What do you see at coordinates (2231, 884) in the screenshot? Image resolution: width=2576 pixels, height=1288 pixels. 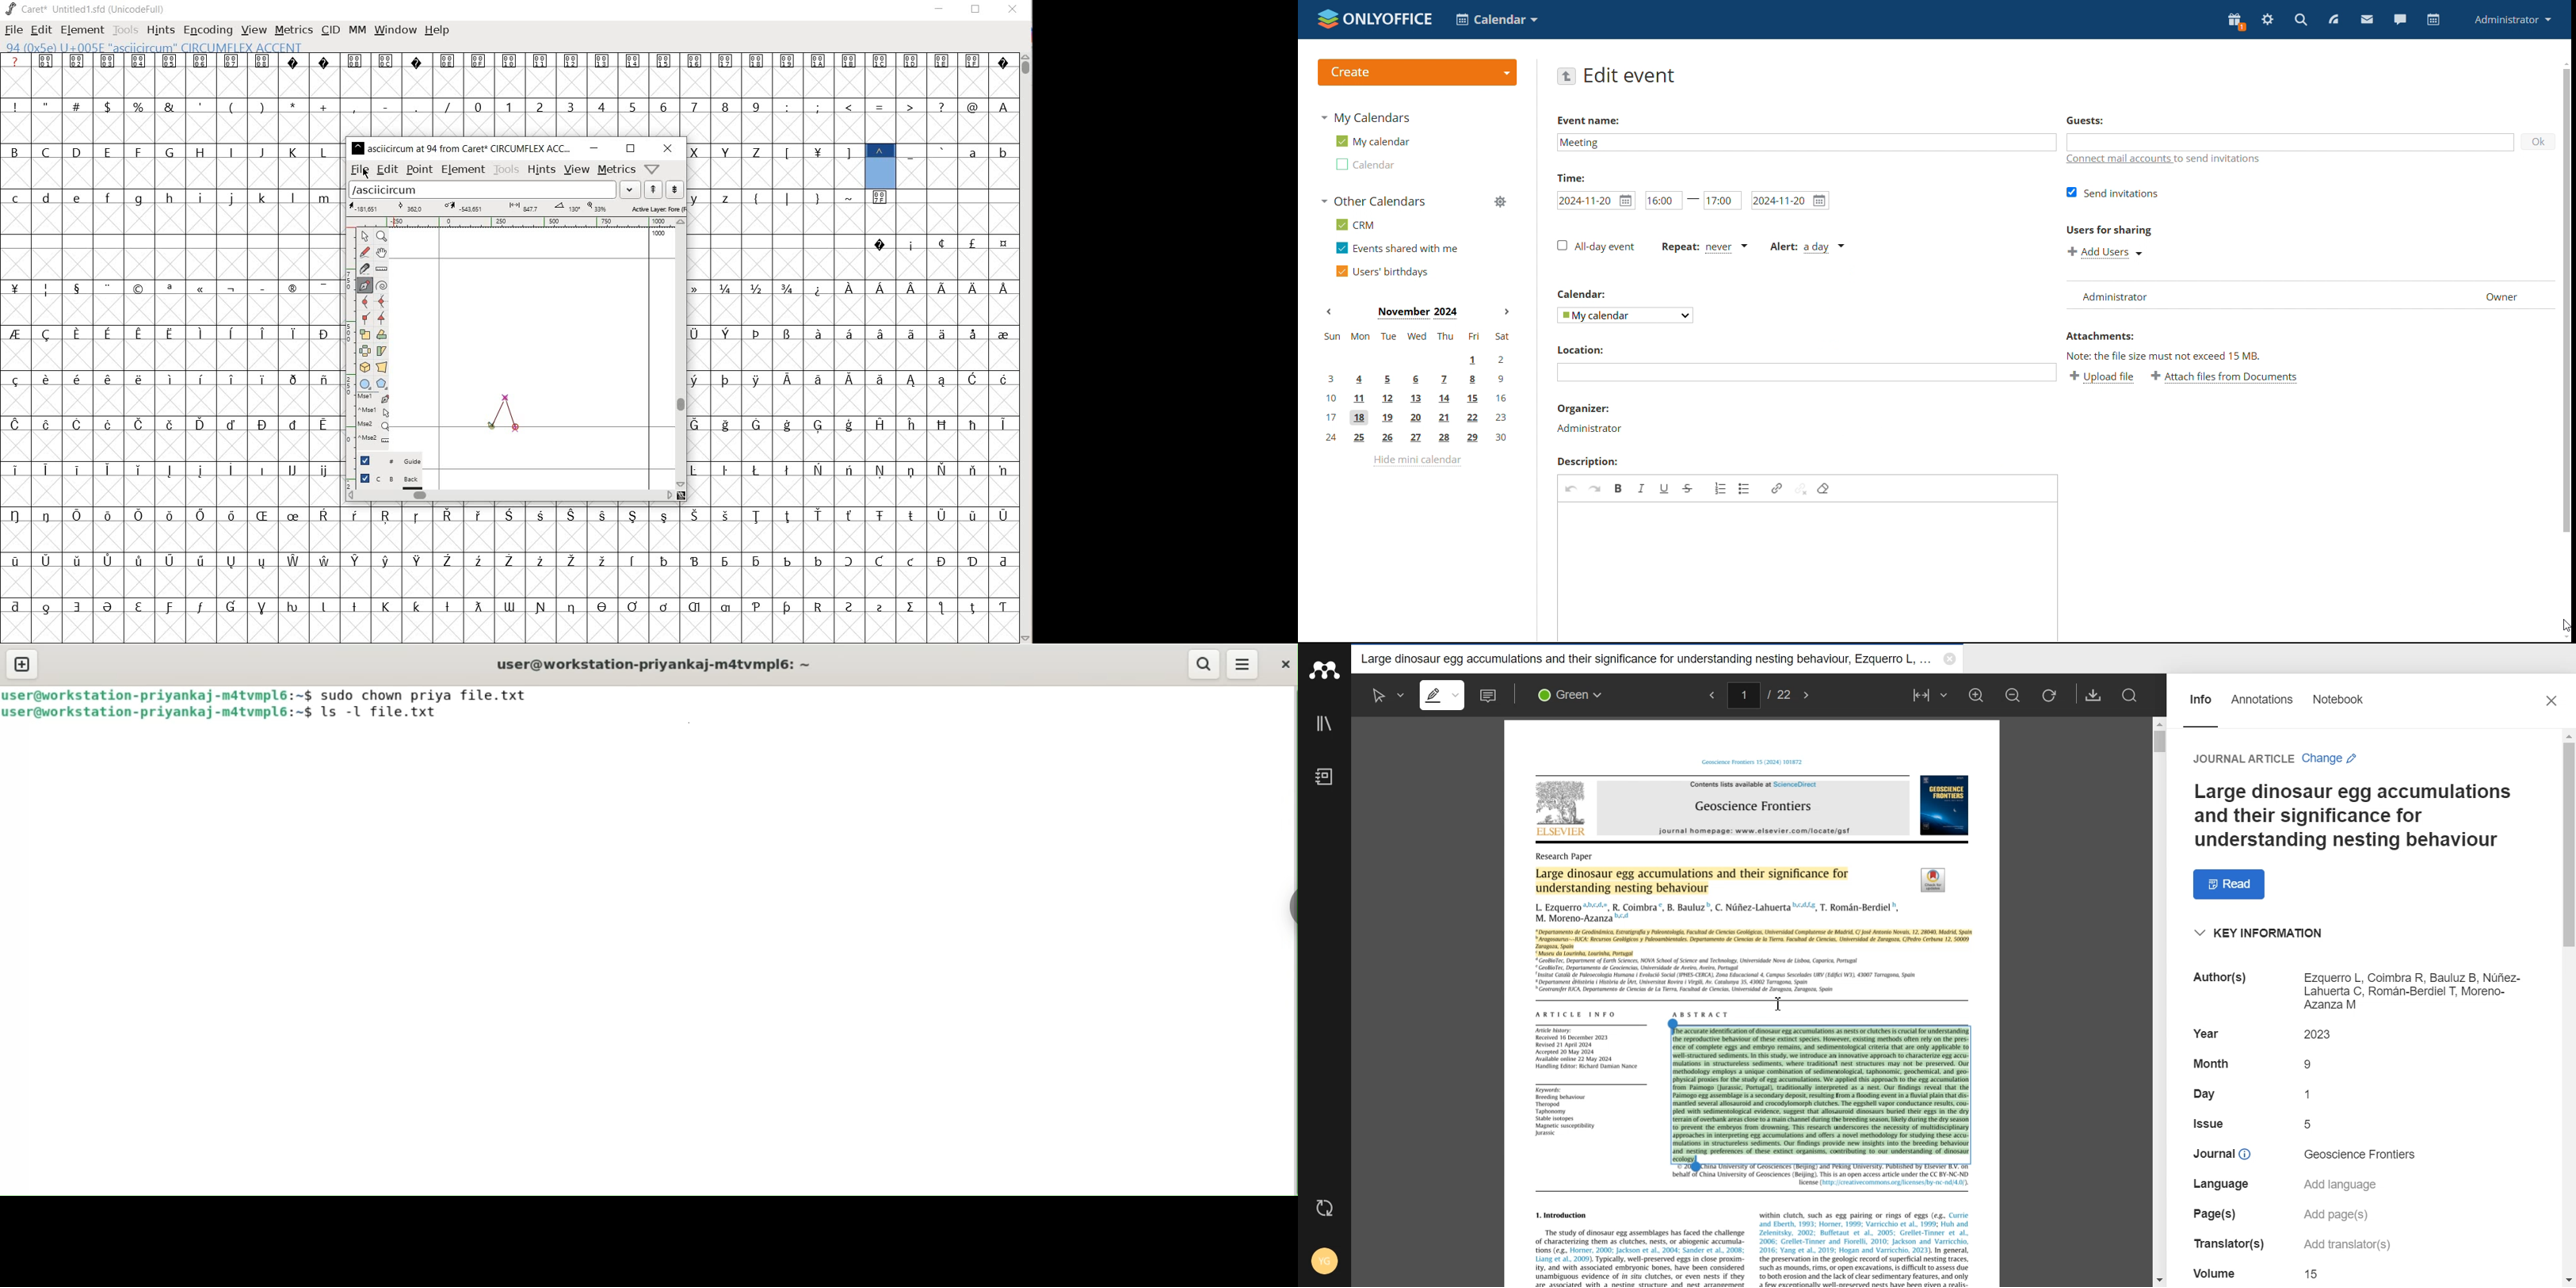 I see `Read` at bounding box center [2231, 884].